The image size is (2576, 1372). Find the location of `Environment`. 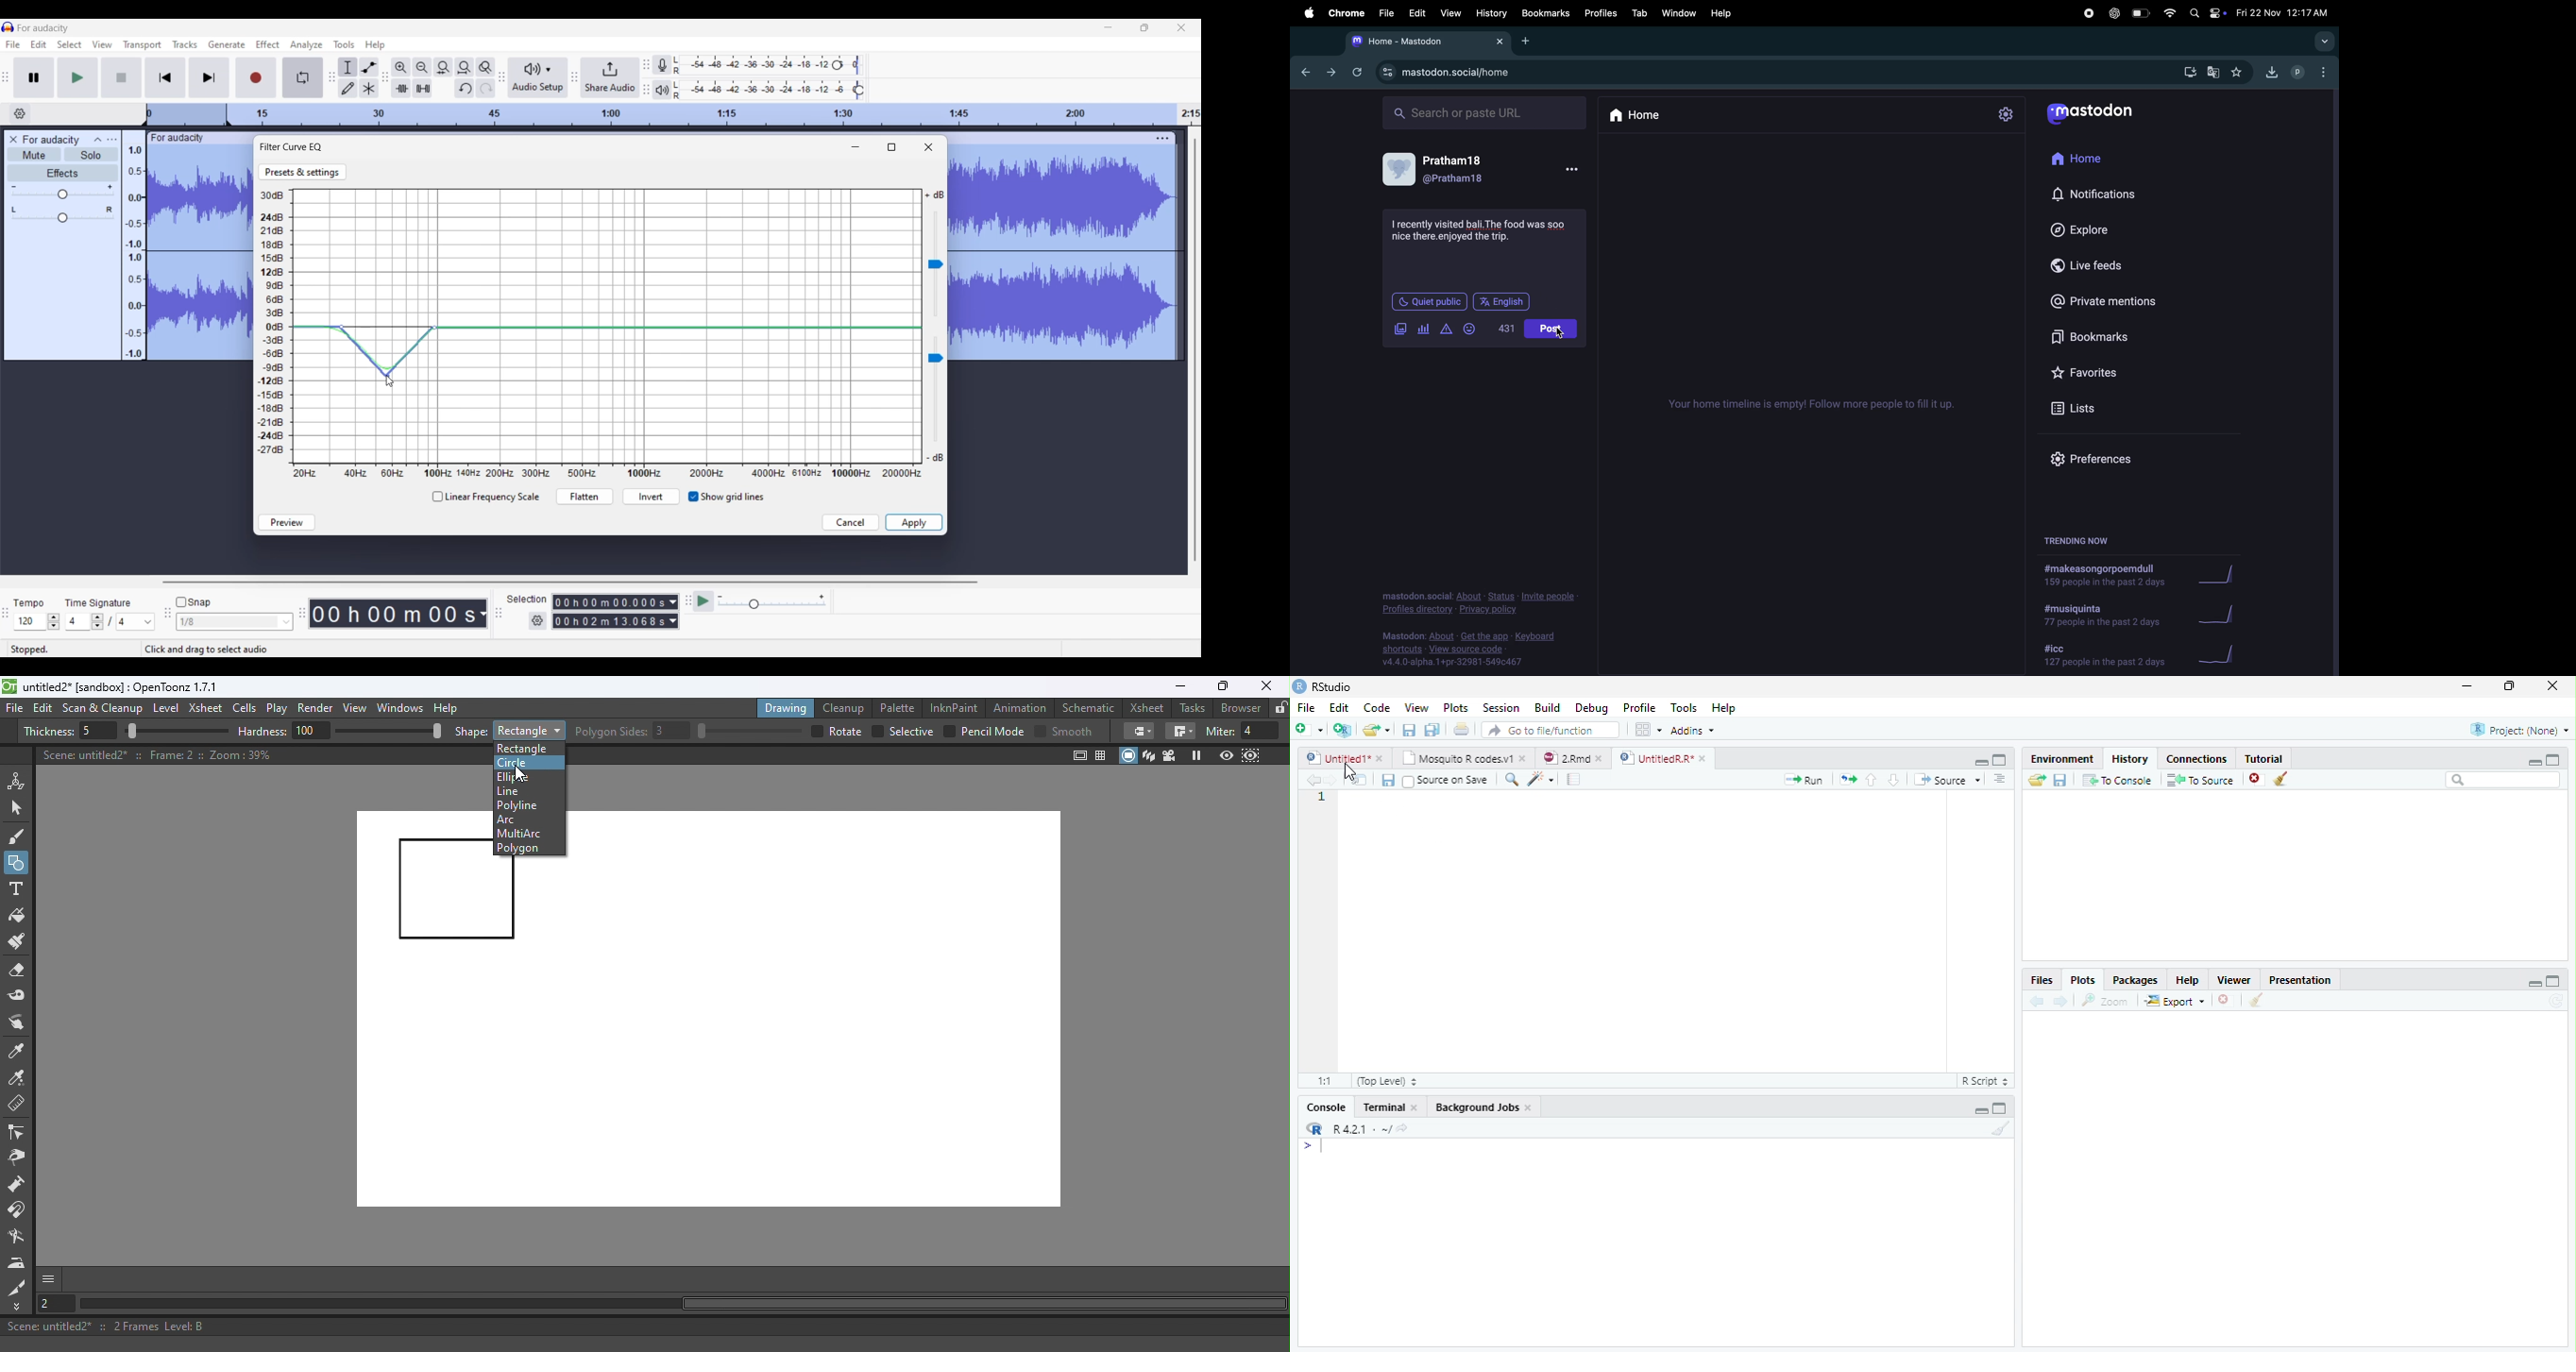

Environment is located at coordinates (2061, 758).